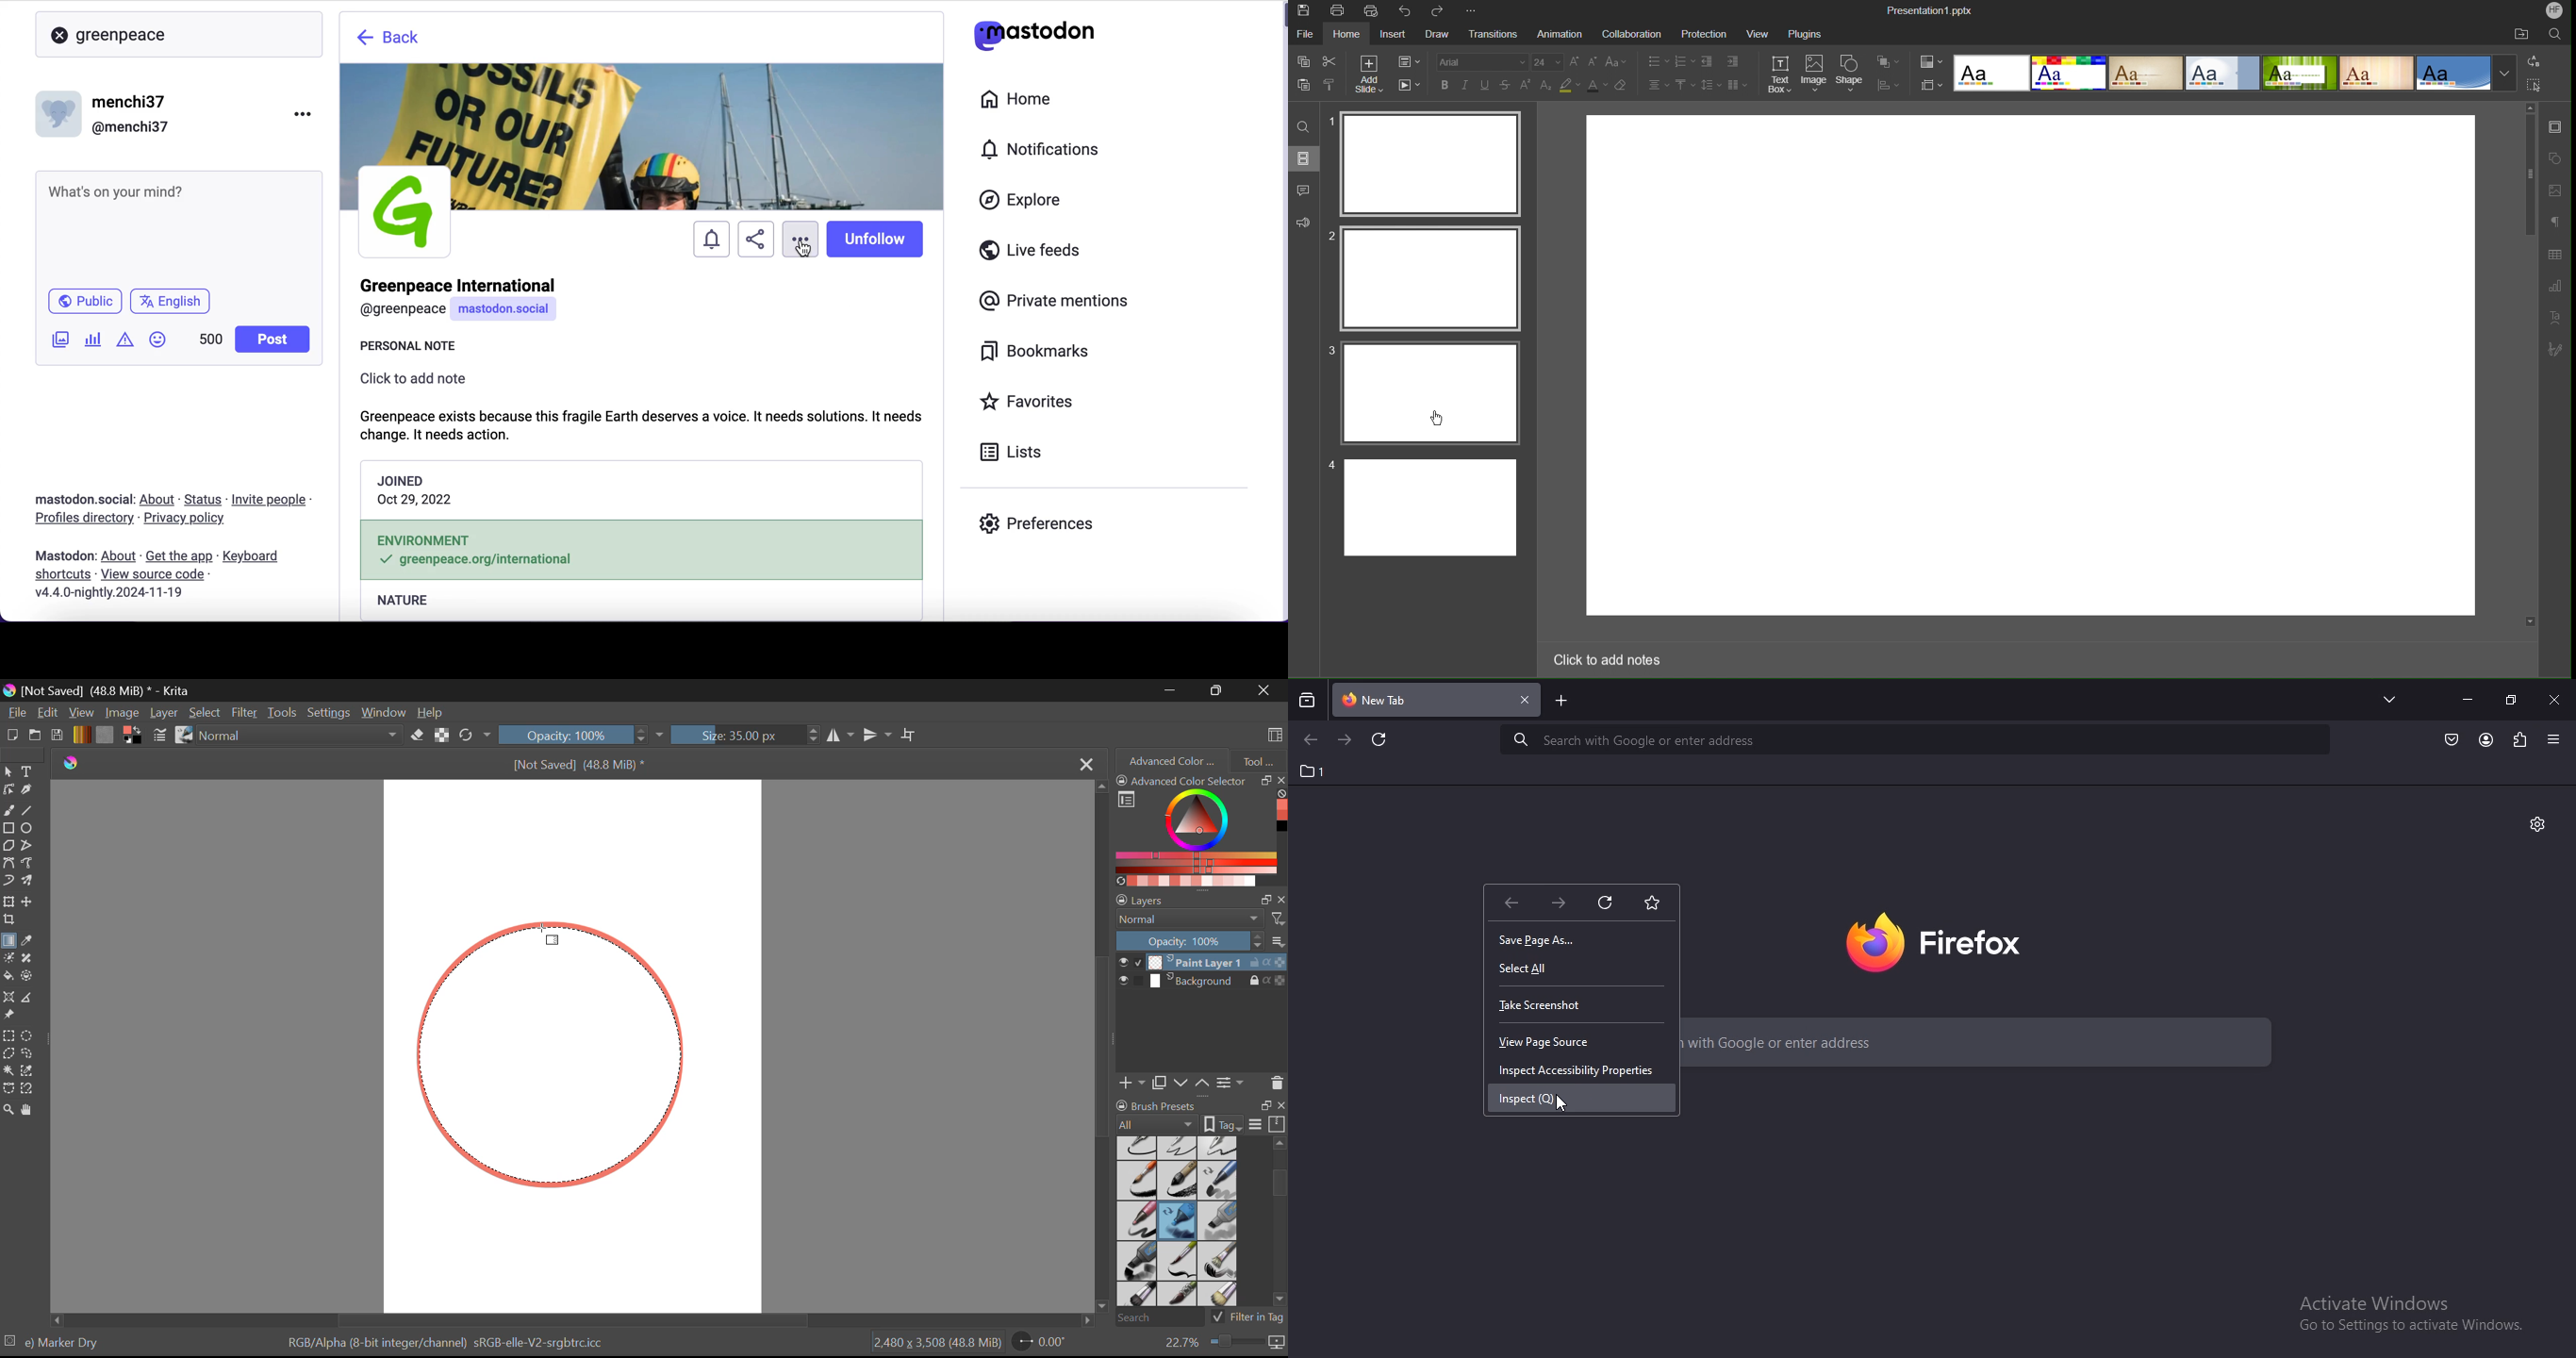 The width and height of the screenshot is (2576, 1372). Describe the element at coordinates (754, 241) in the screenshot. I see `share` at that location.